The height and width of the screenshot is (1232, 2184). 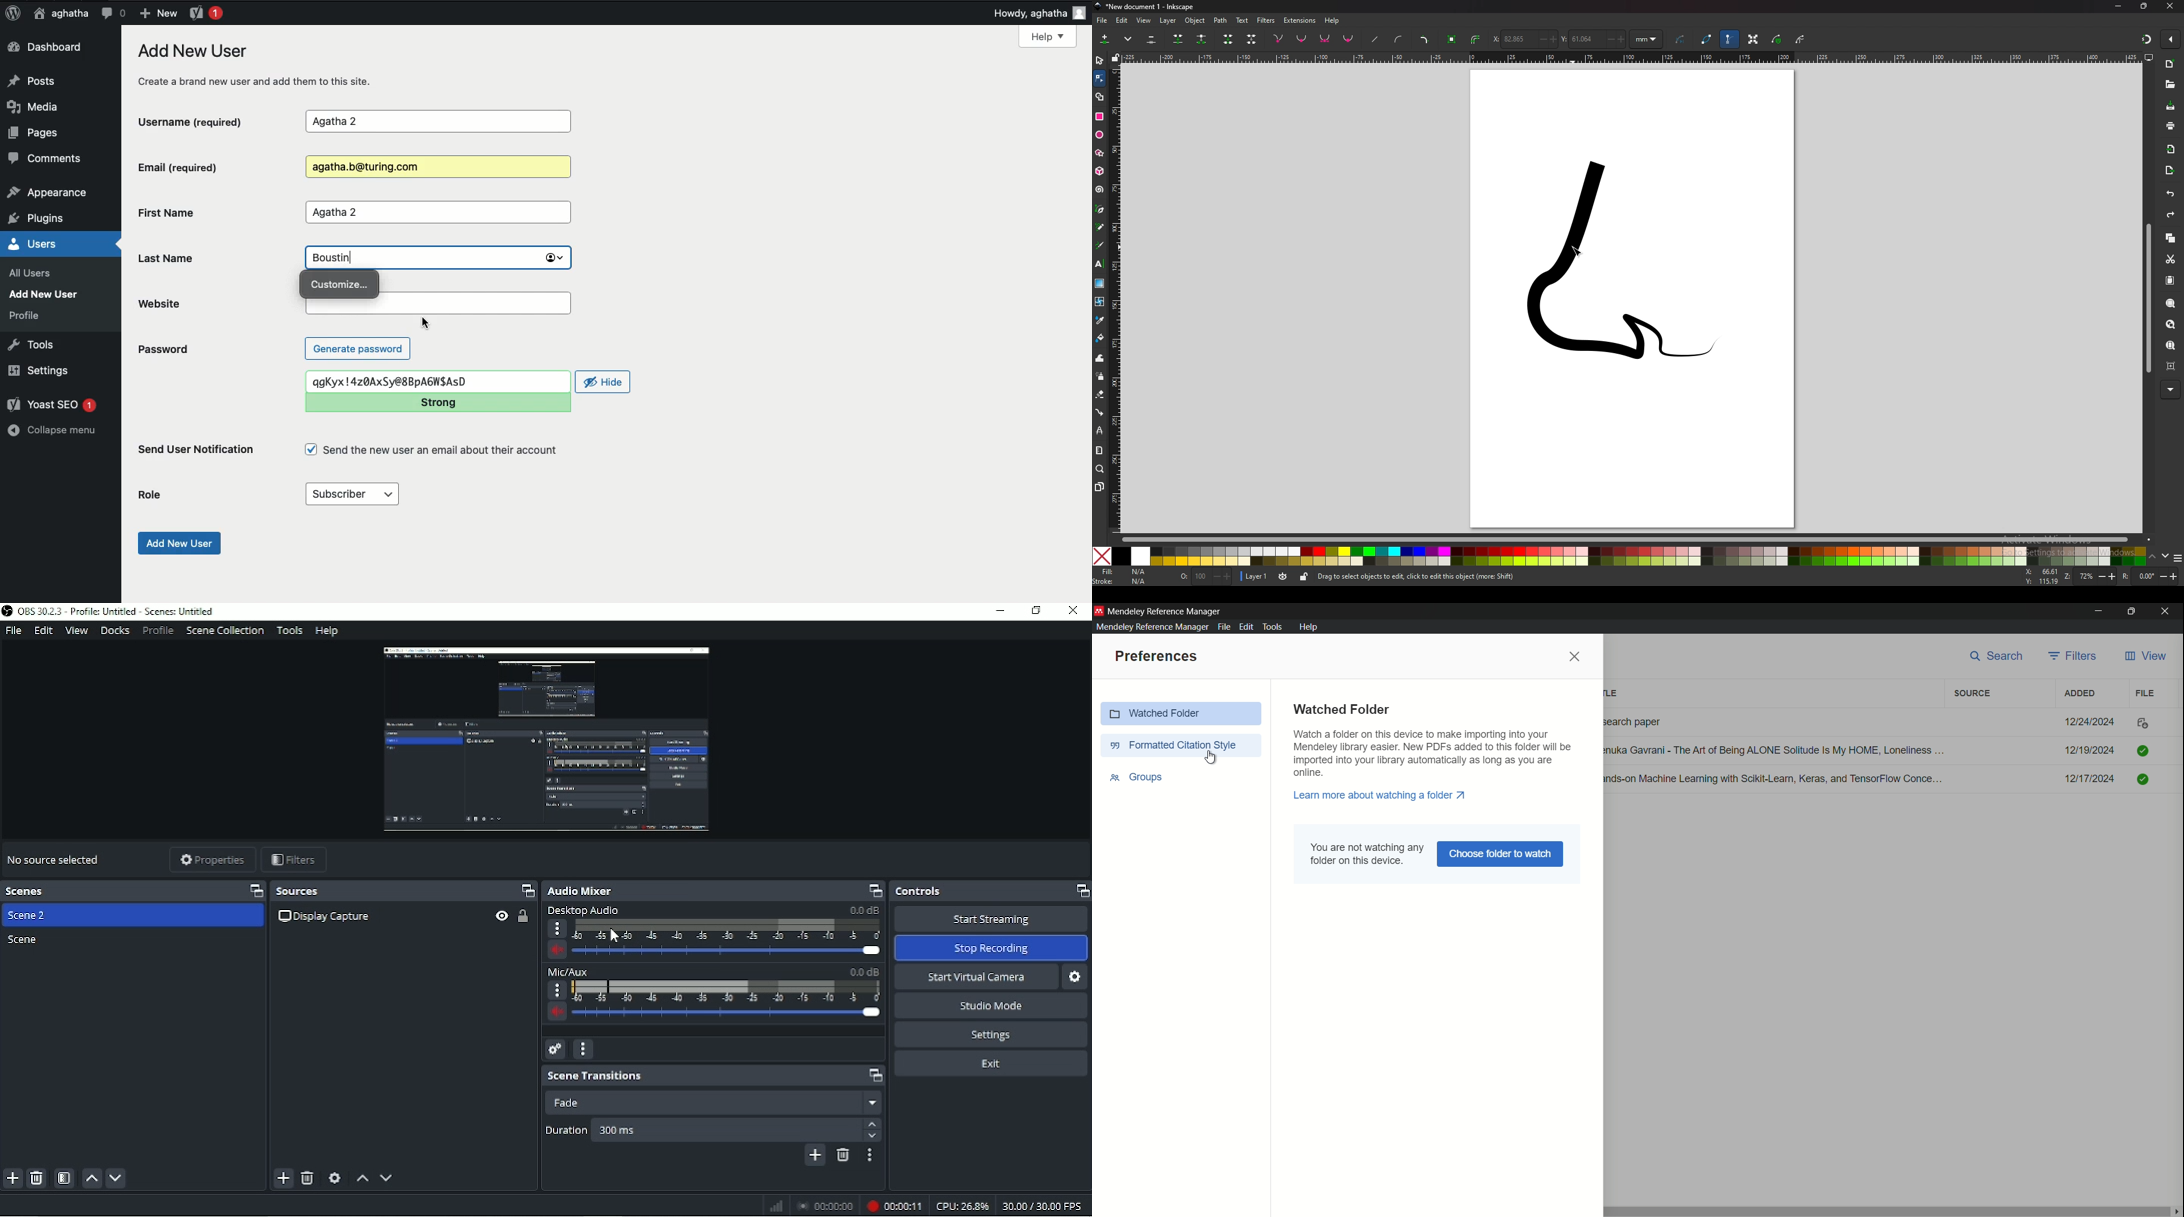 I want to click on View, so click(x=77, y=631).